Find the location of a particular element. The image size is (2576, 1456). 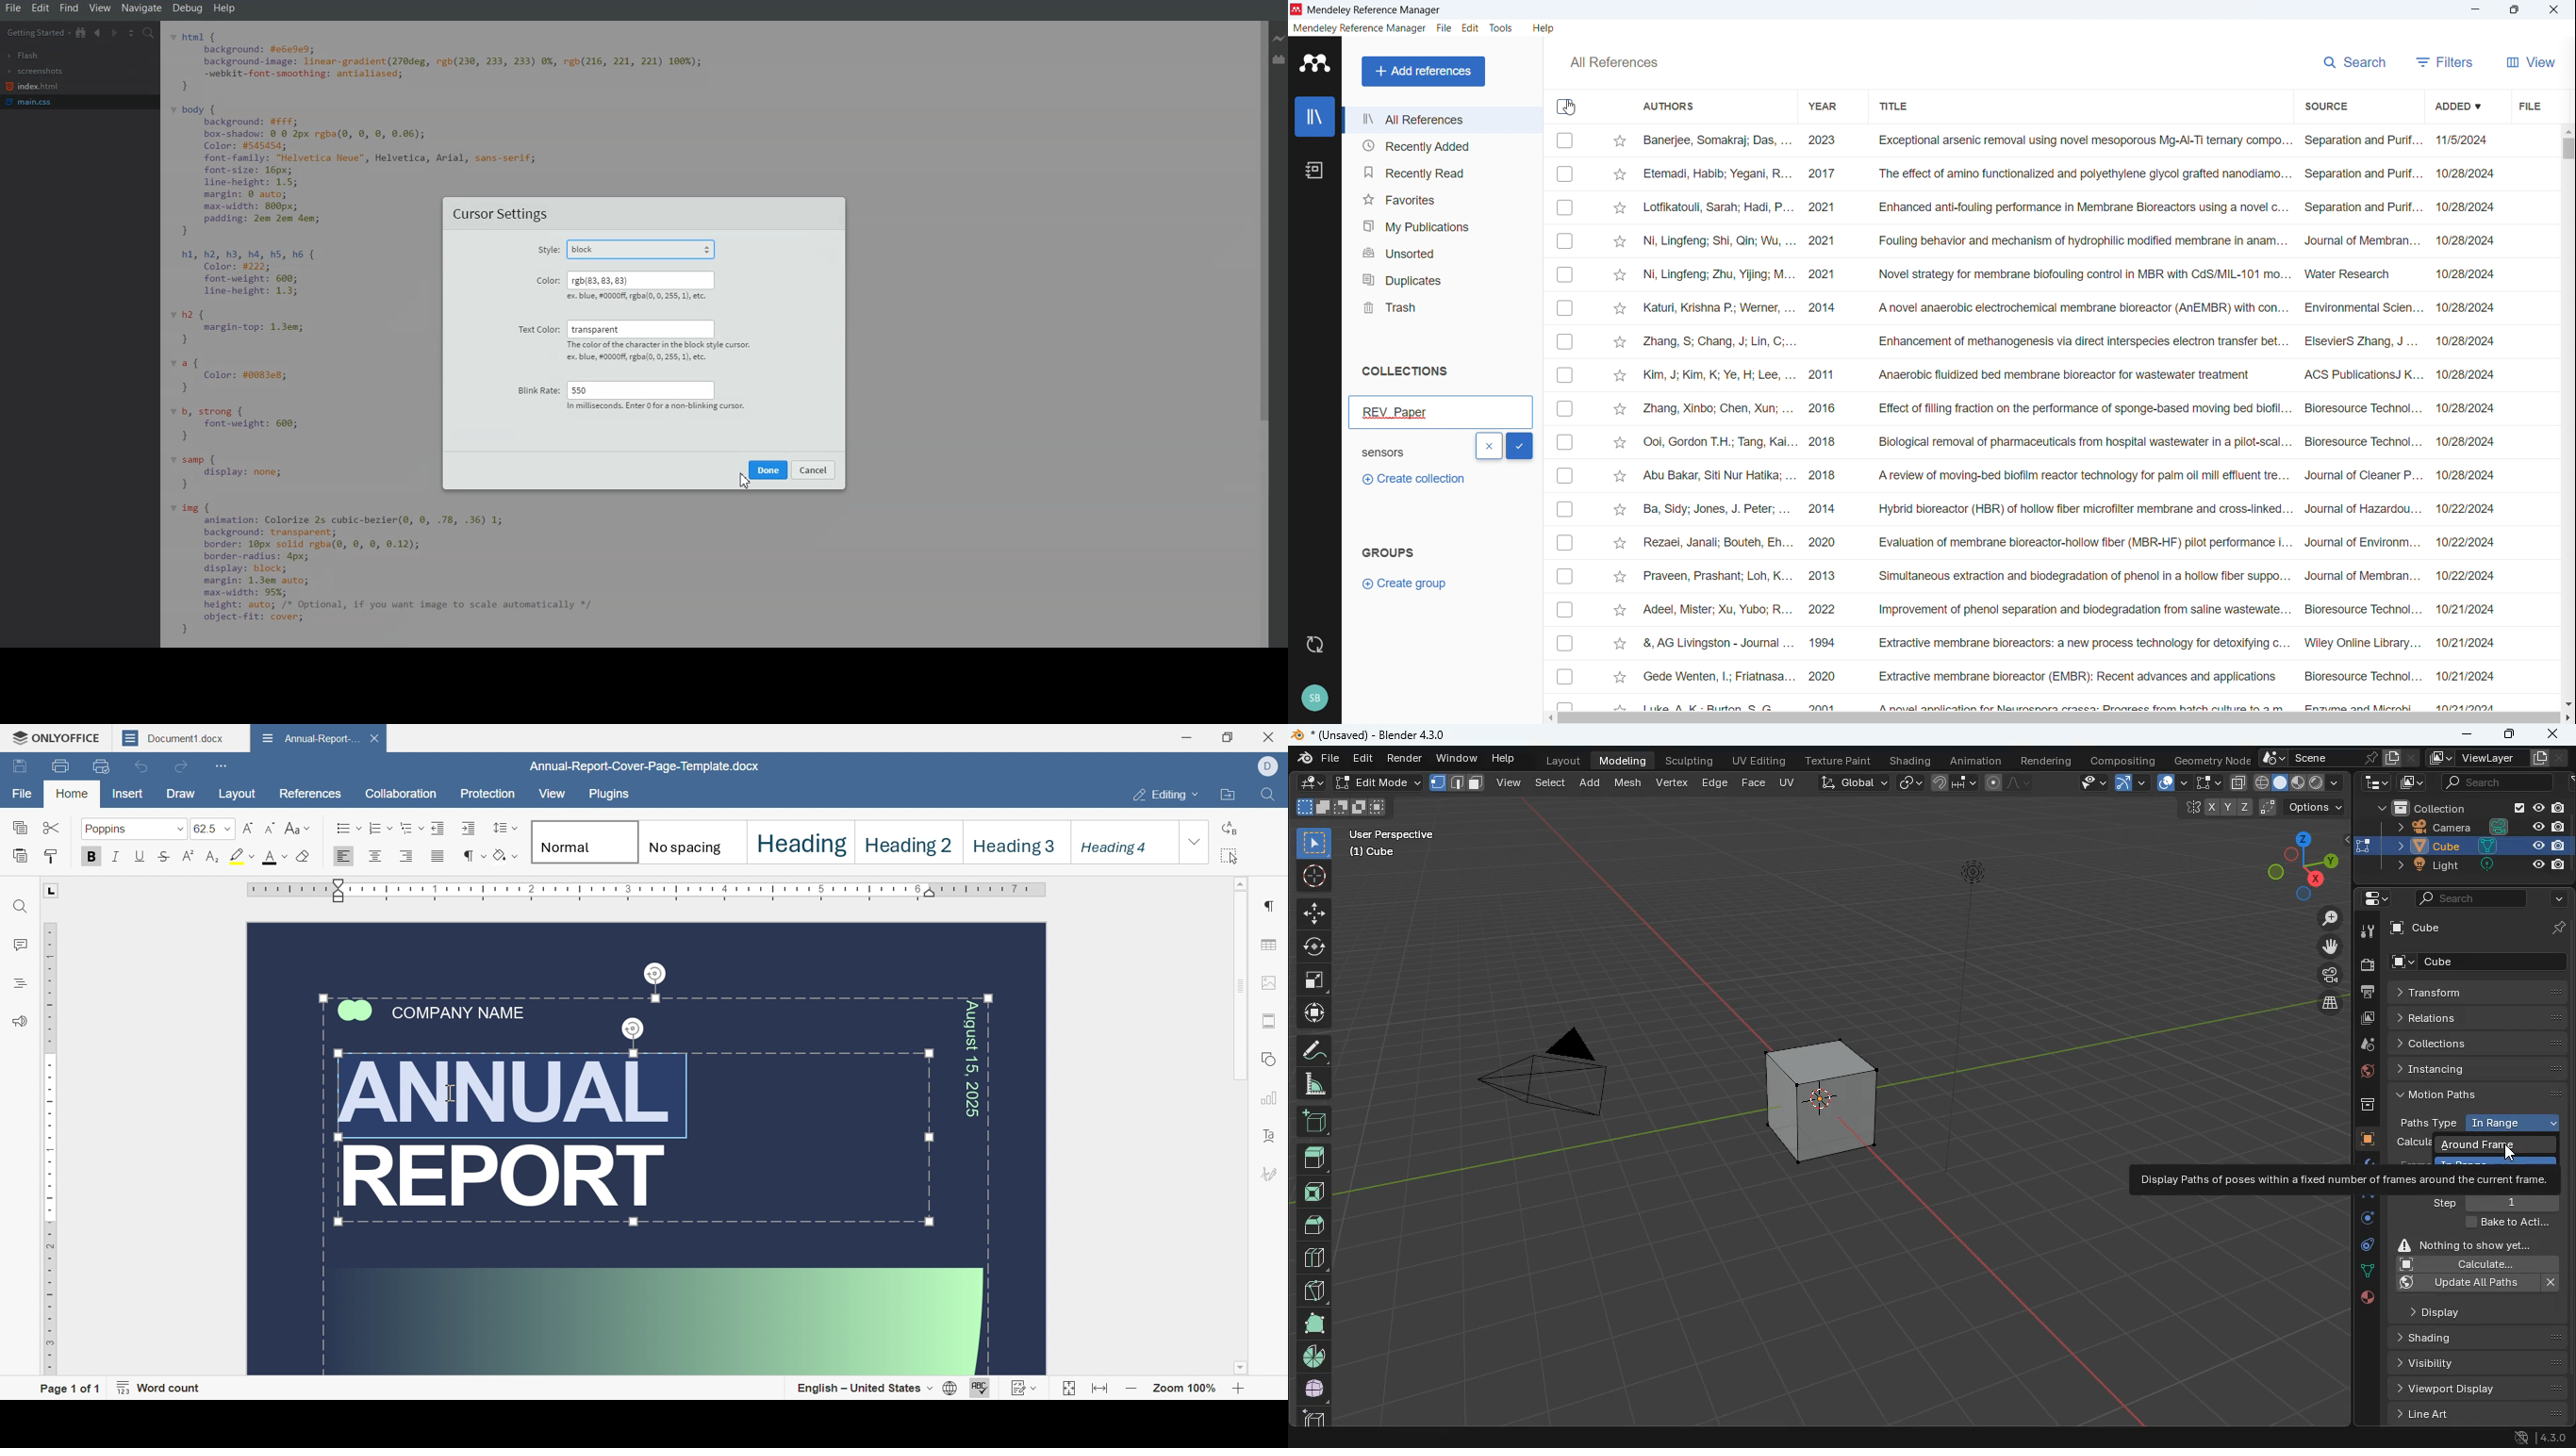

Select respective publication is located at coordinates (1565, 543).